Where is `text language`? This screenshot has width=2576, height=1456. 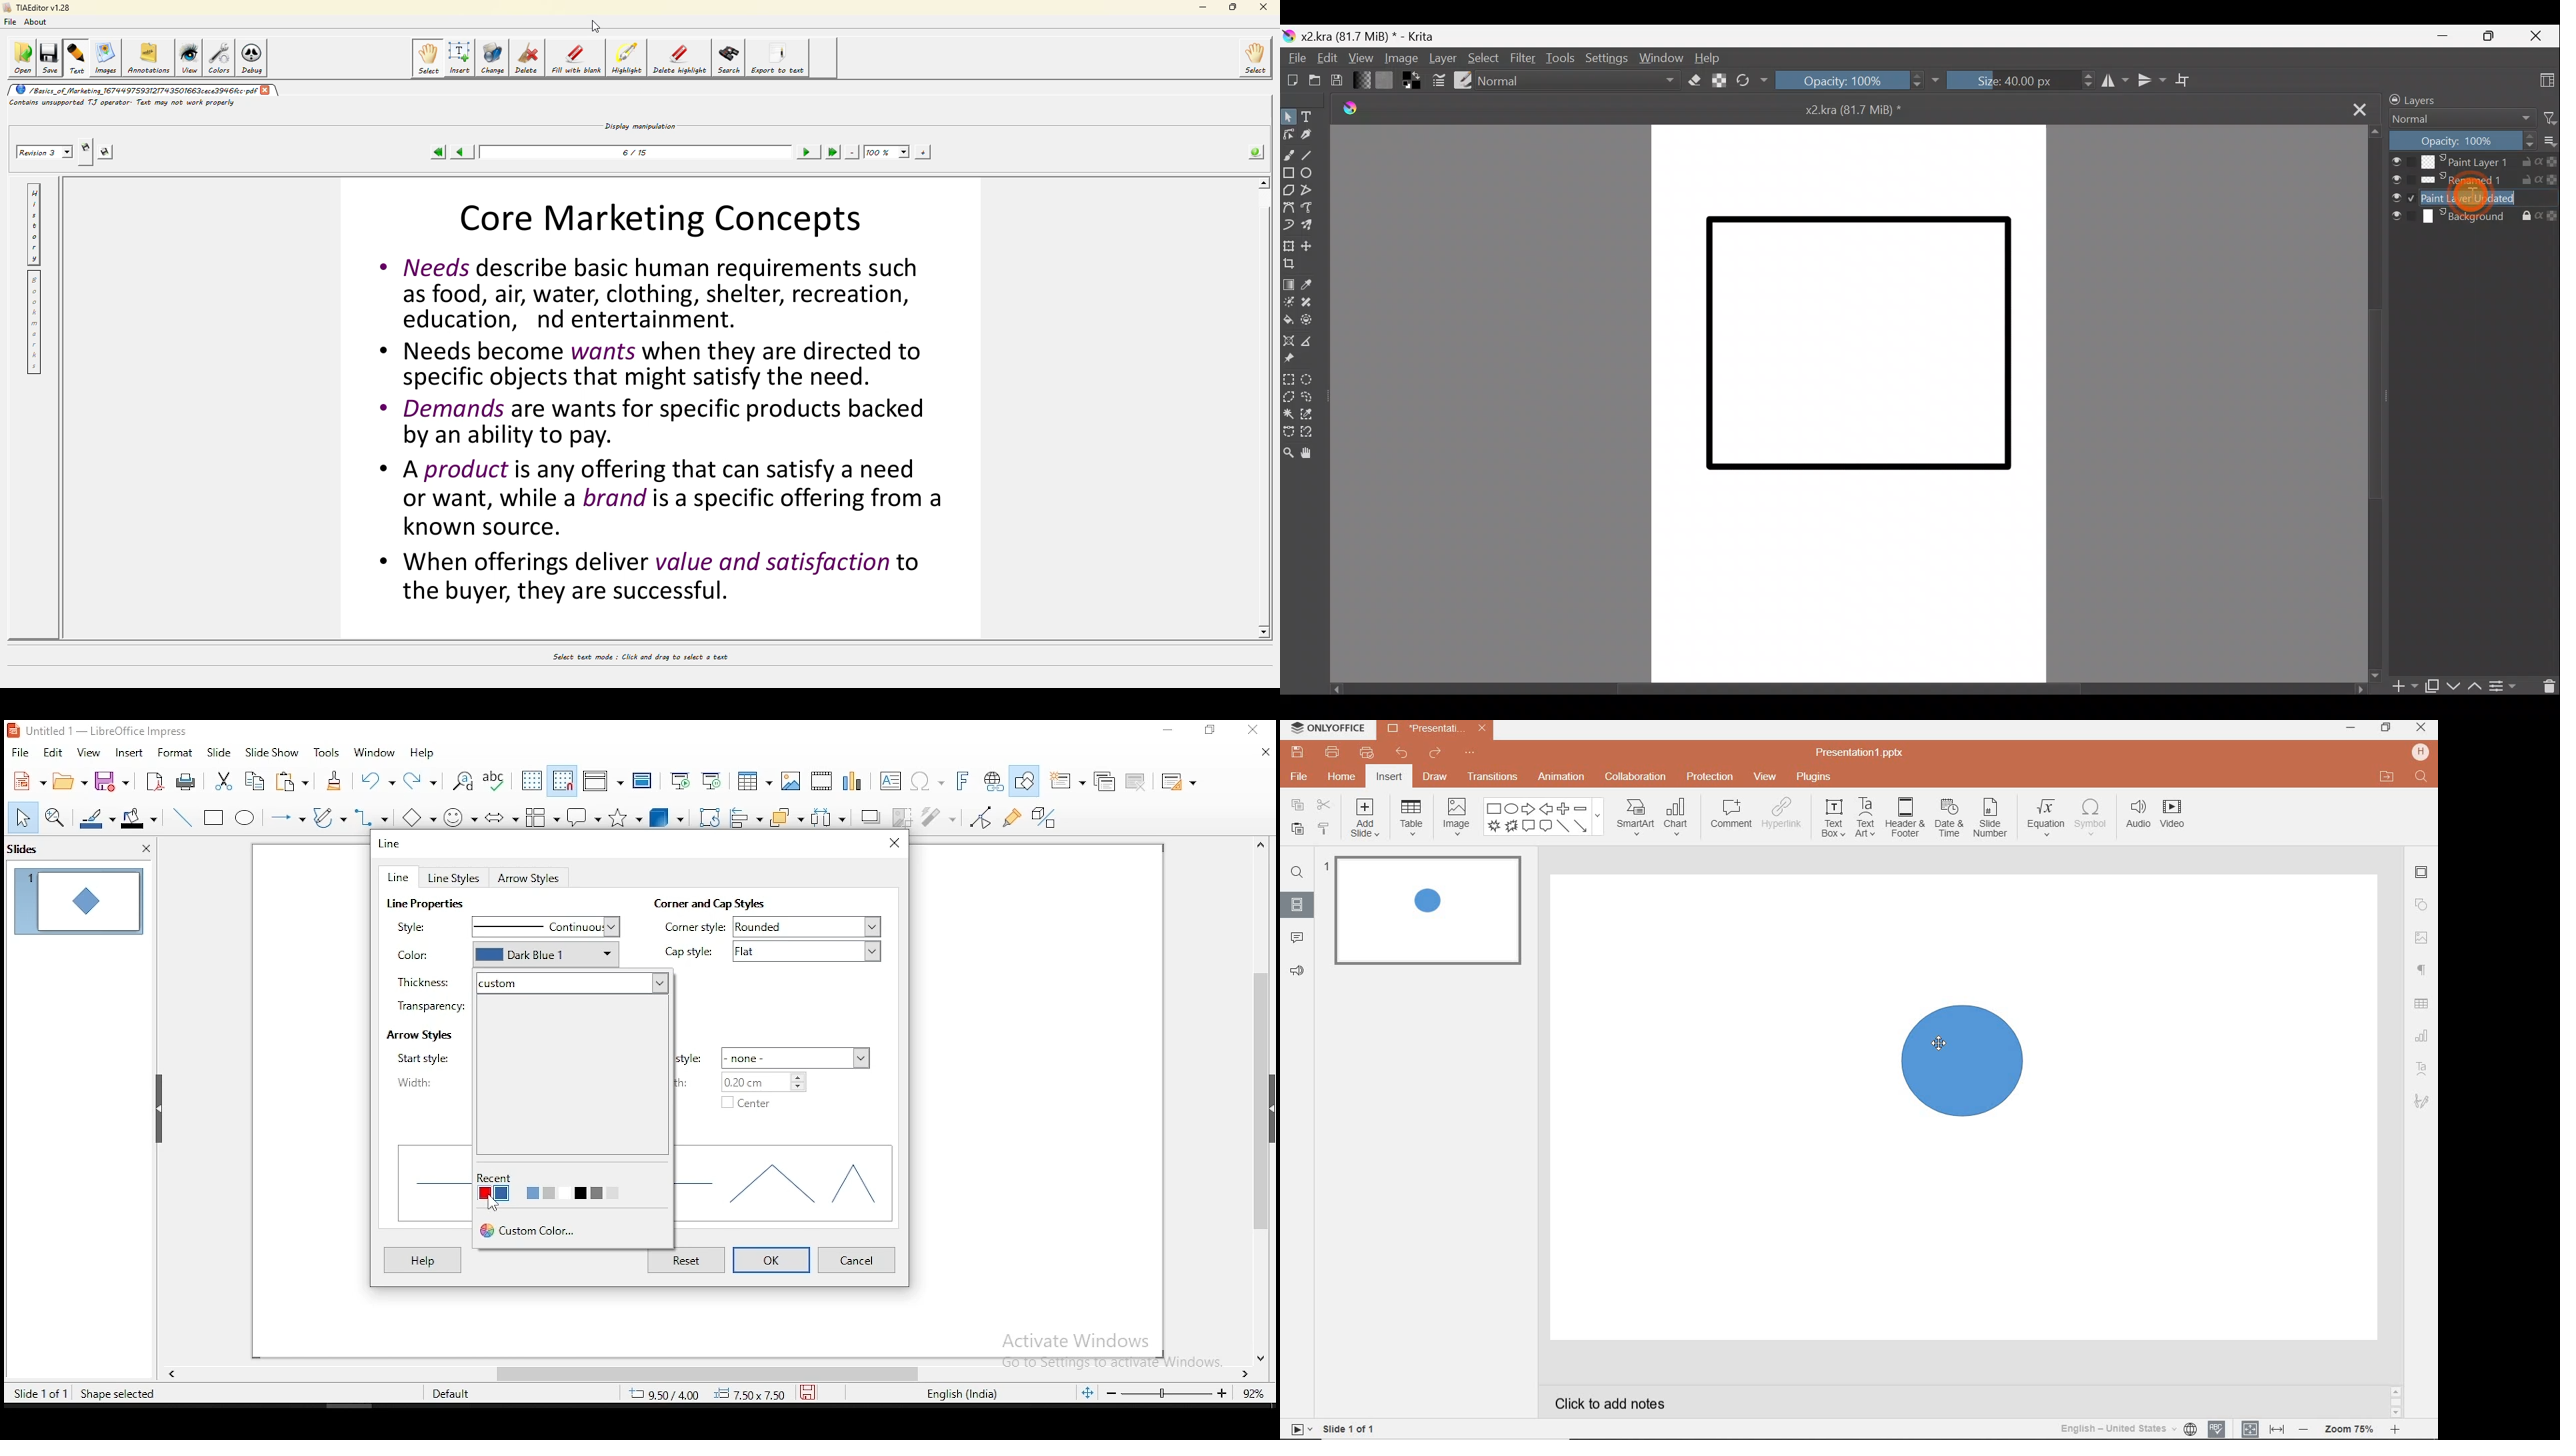 text language is located at coordinates (2120, 1430).